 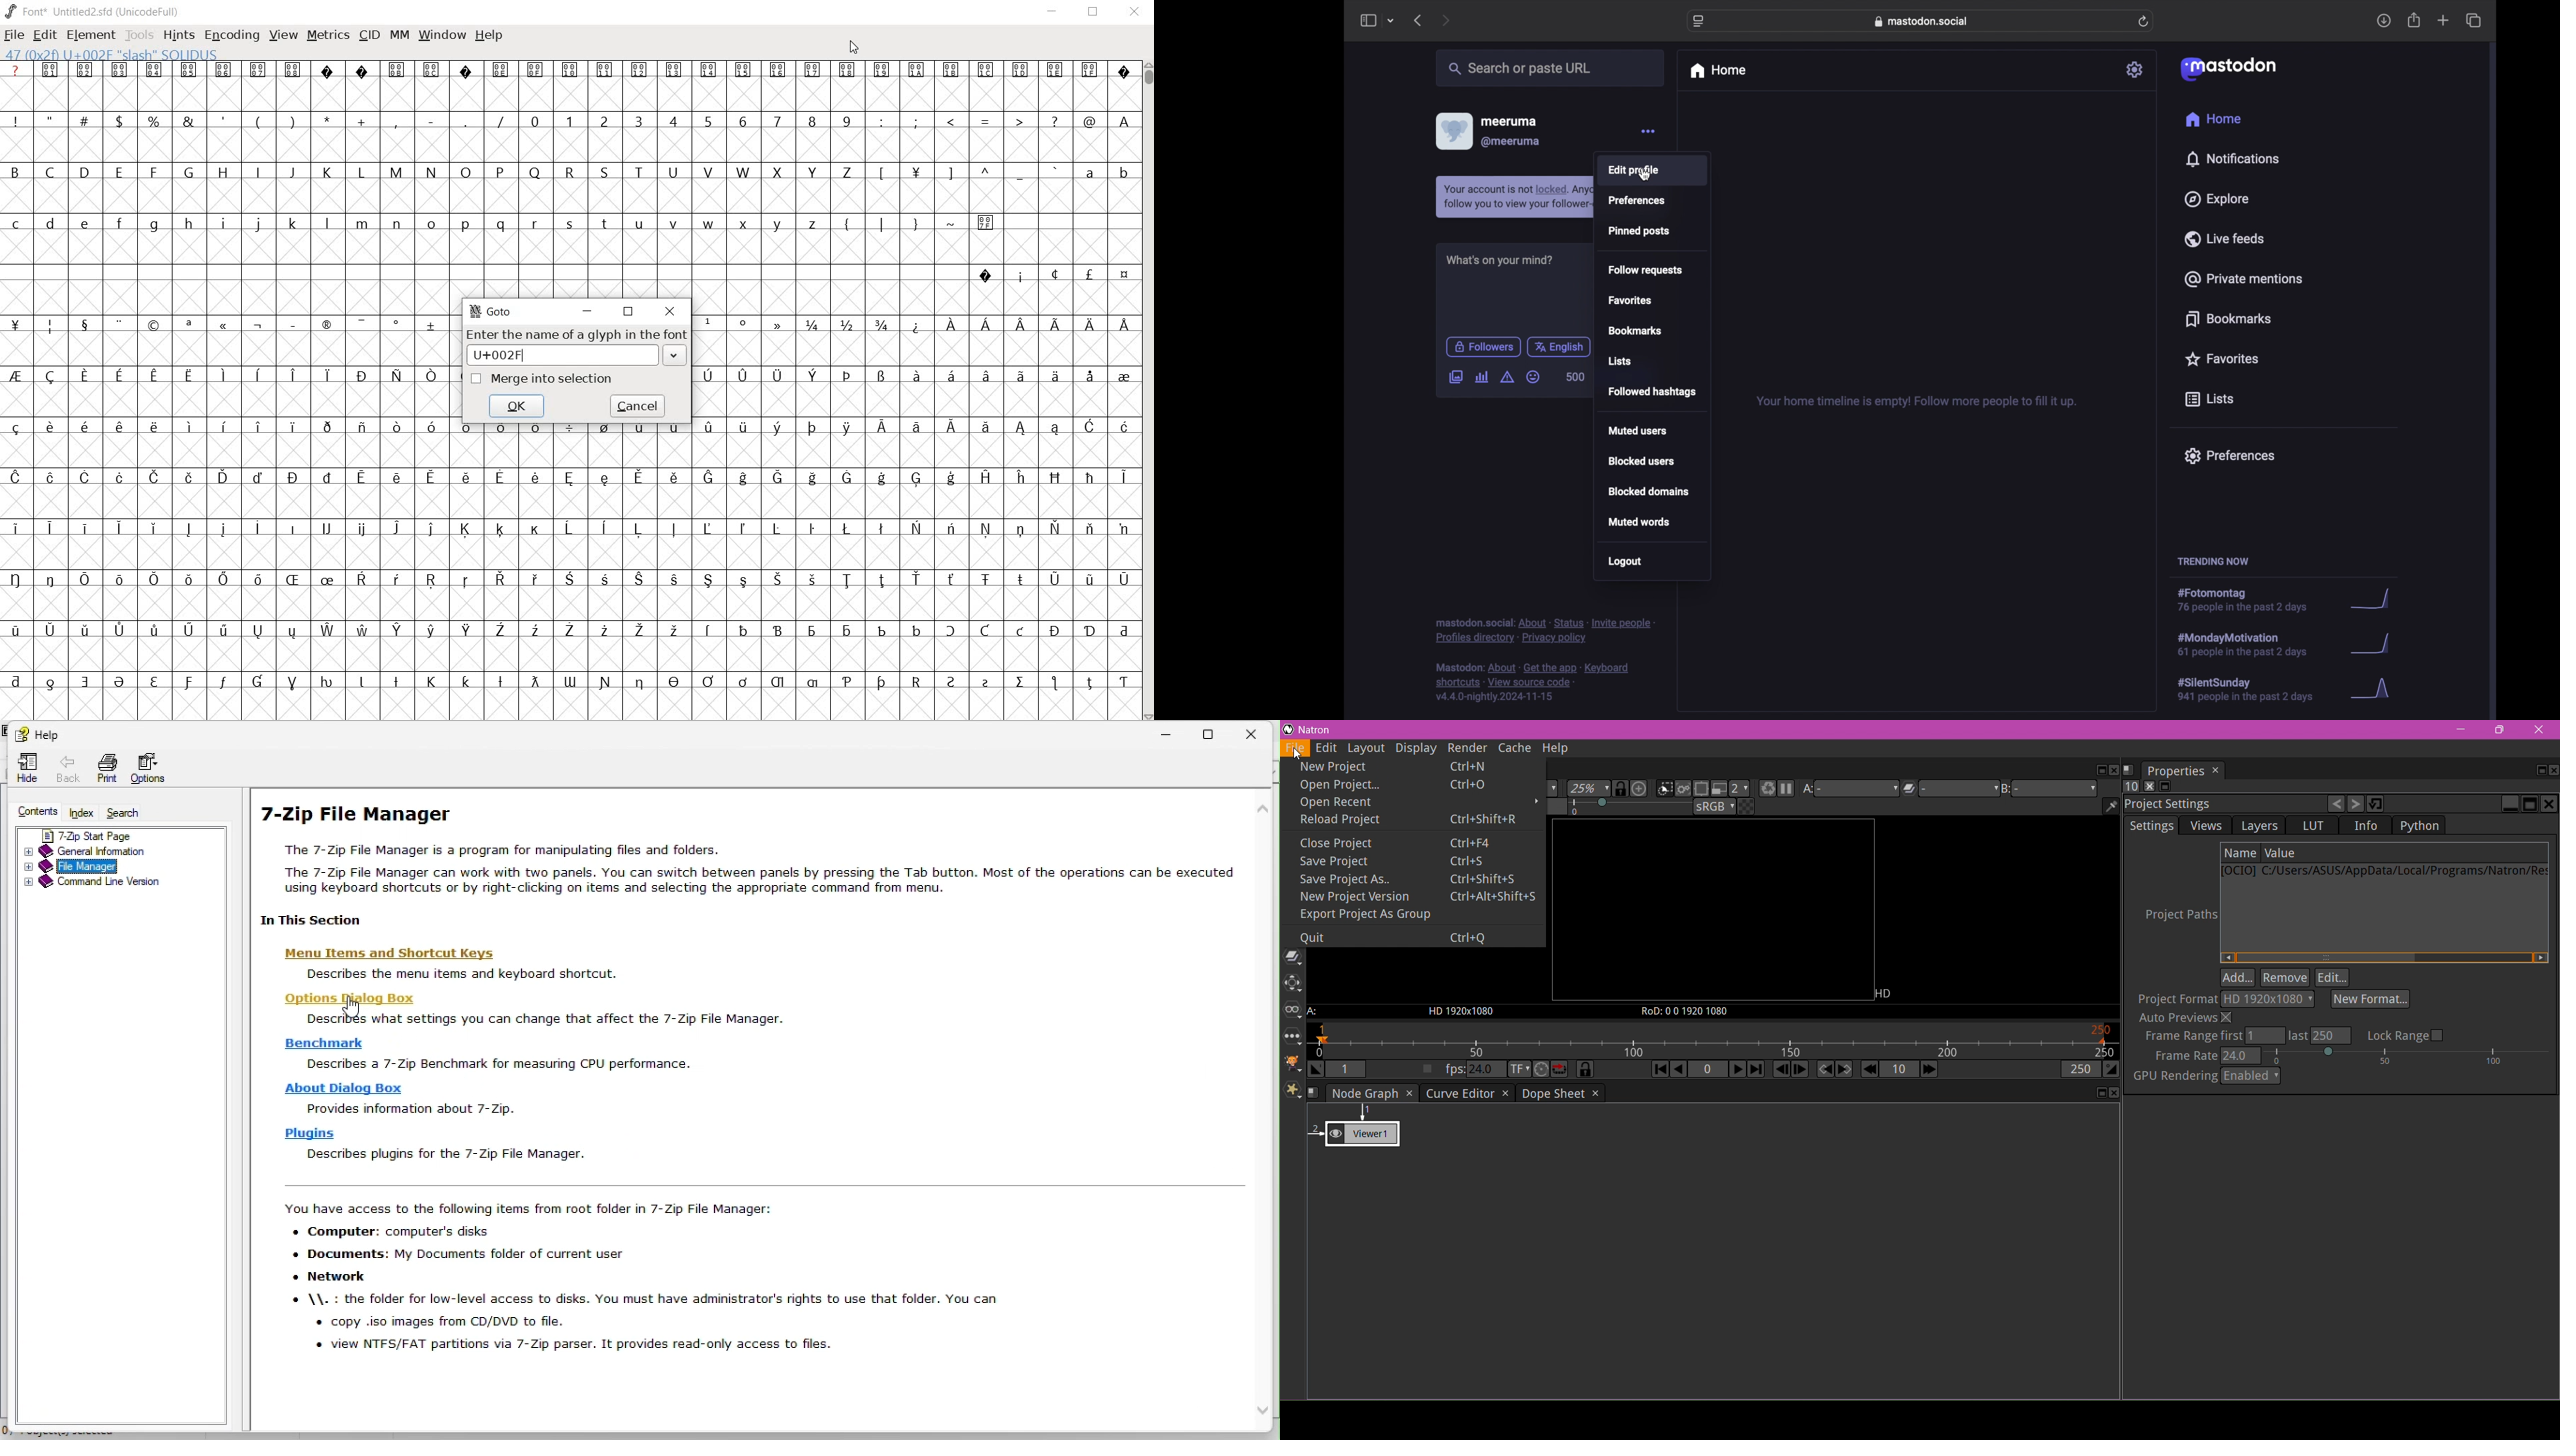 I want to click on drop down arrow, so click(x=673, y=356).